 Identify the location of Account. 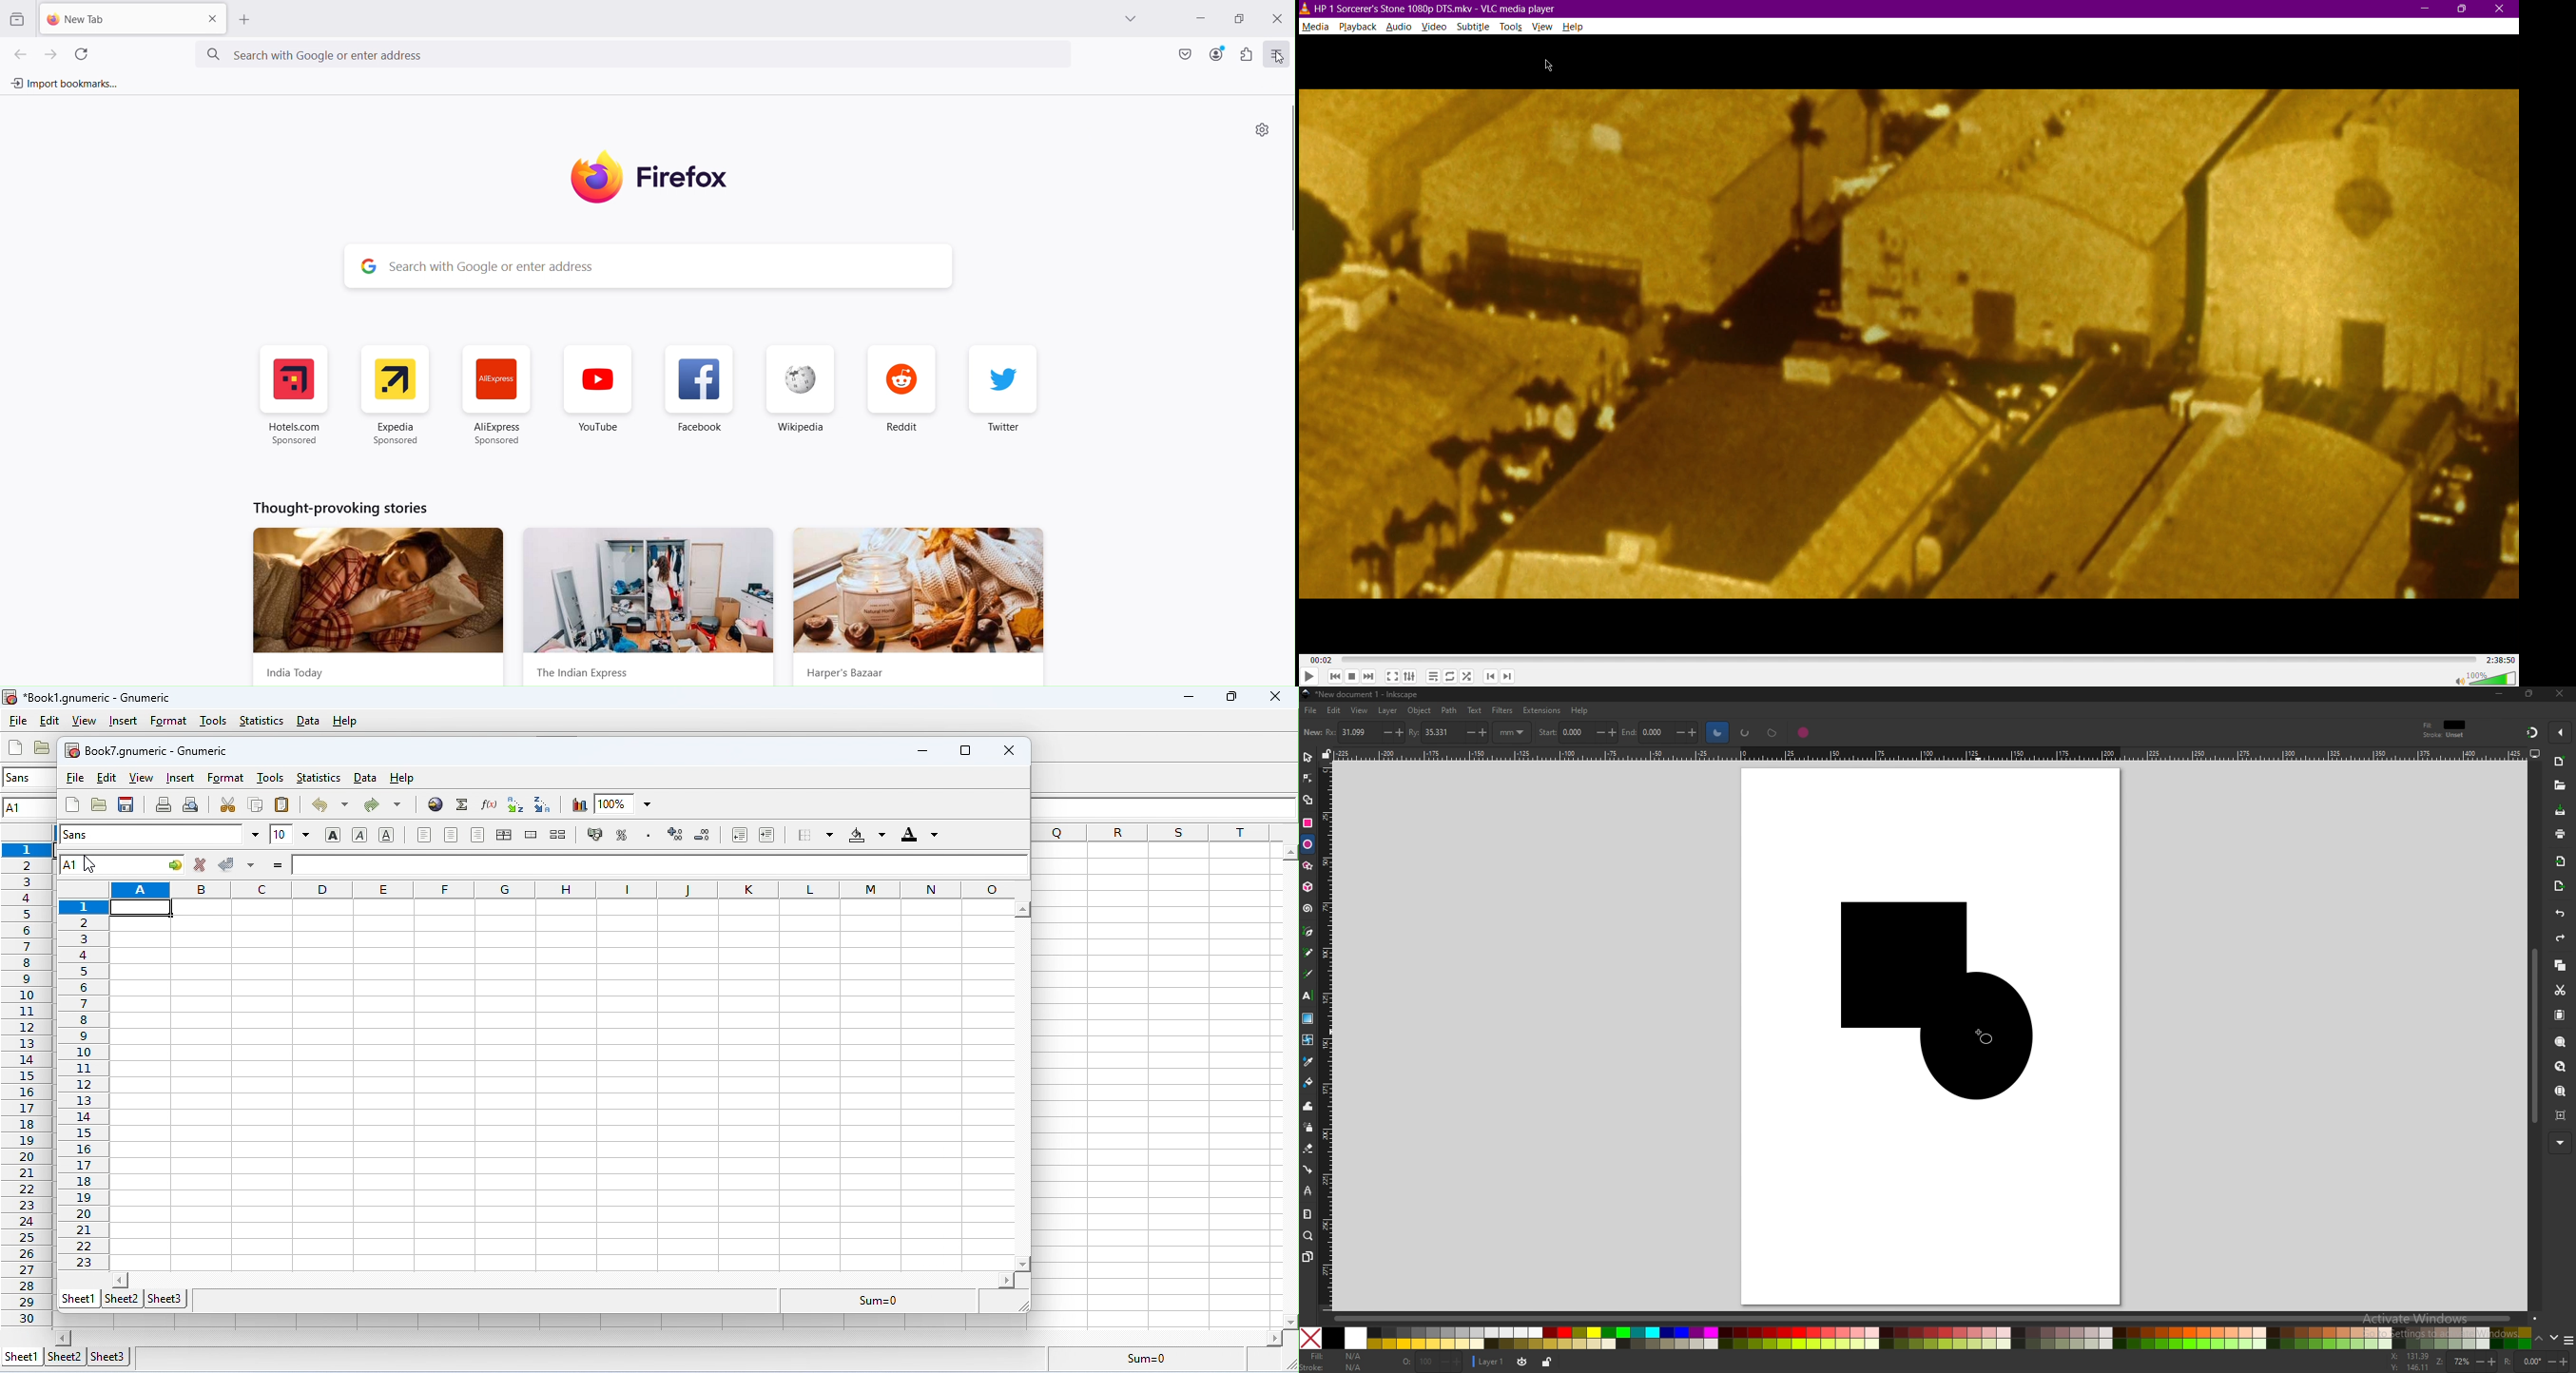
(1218, 53).